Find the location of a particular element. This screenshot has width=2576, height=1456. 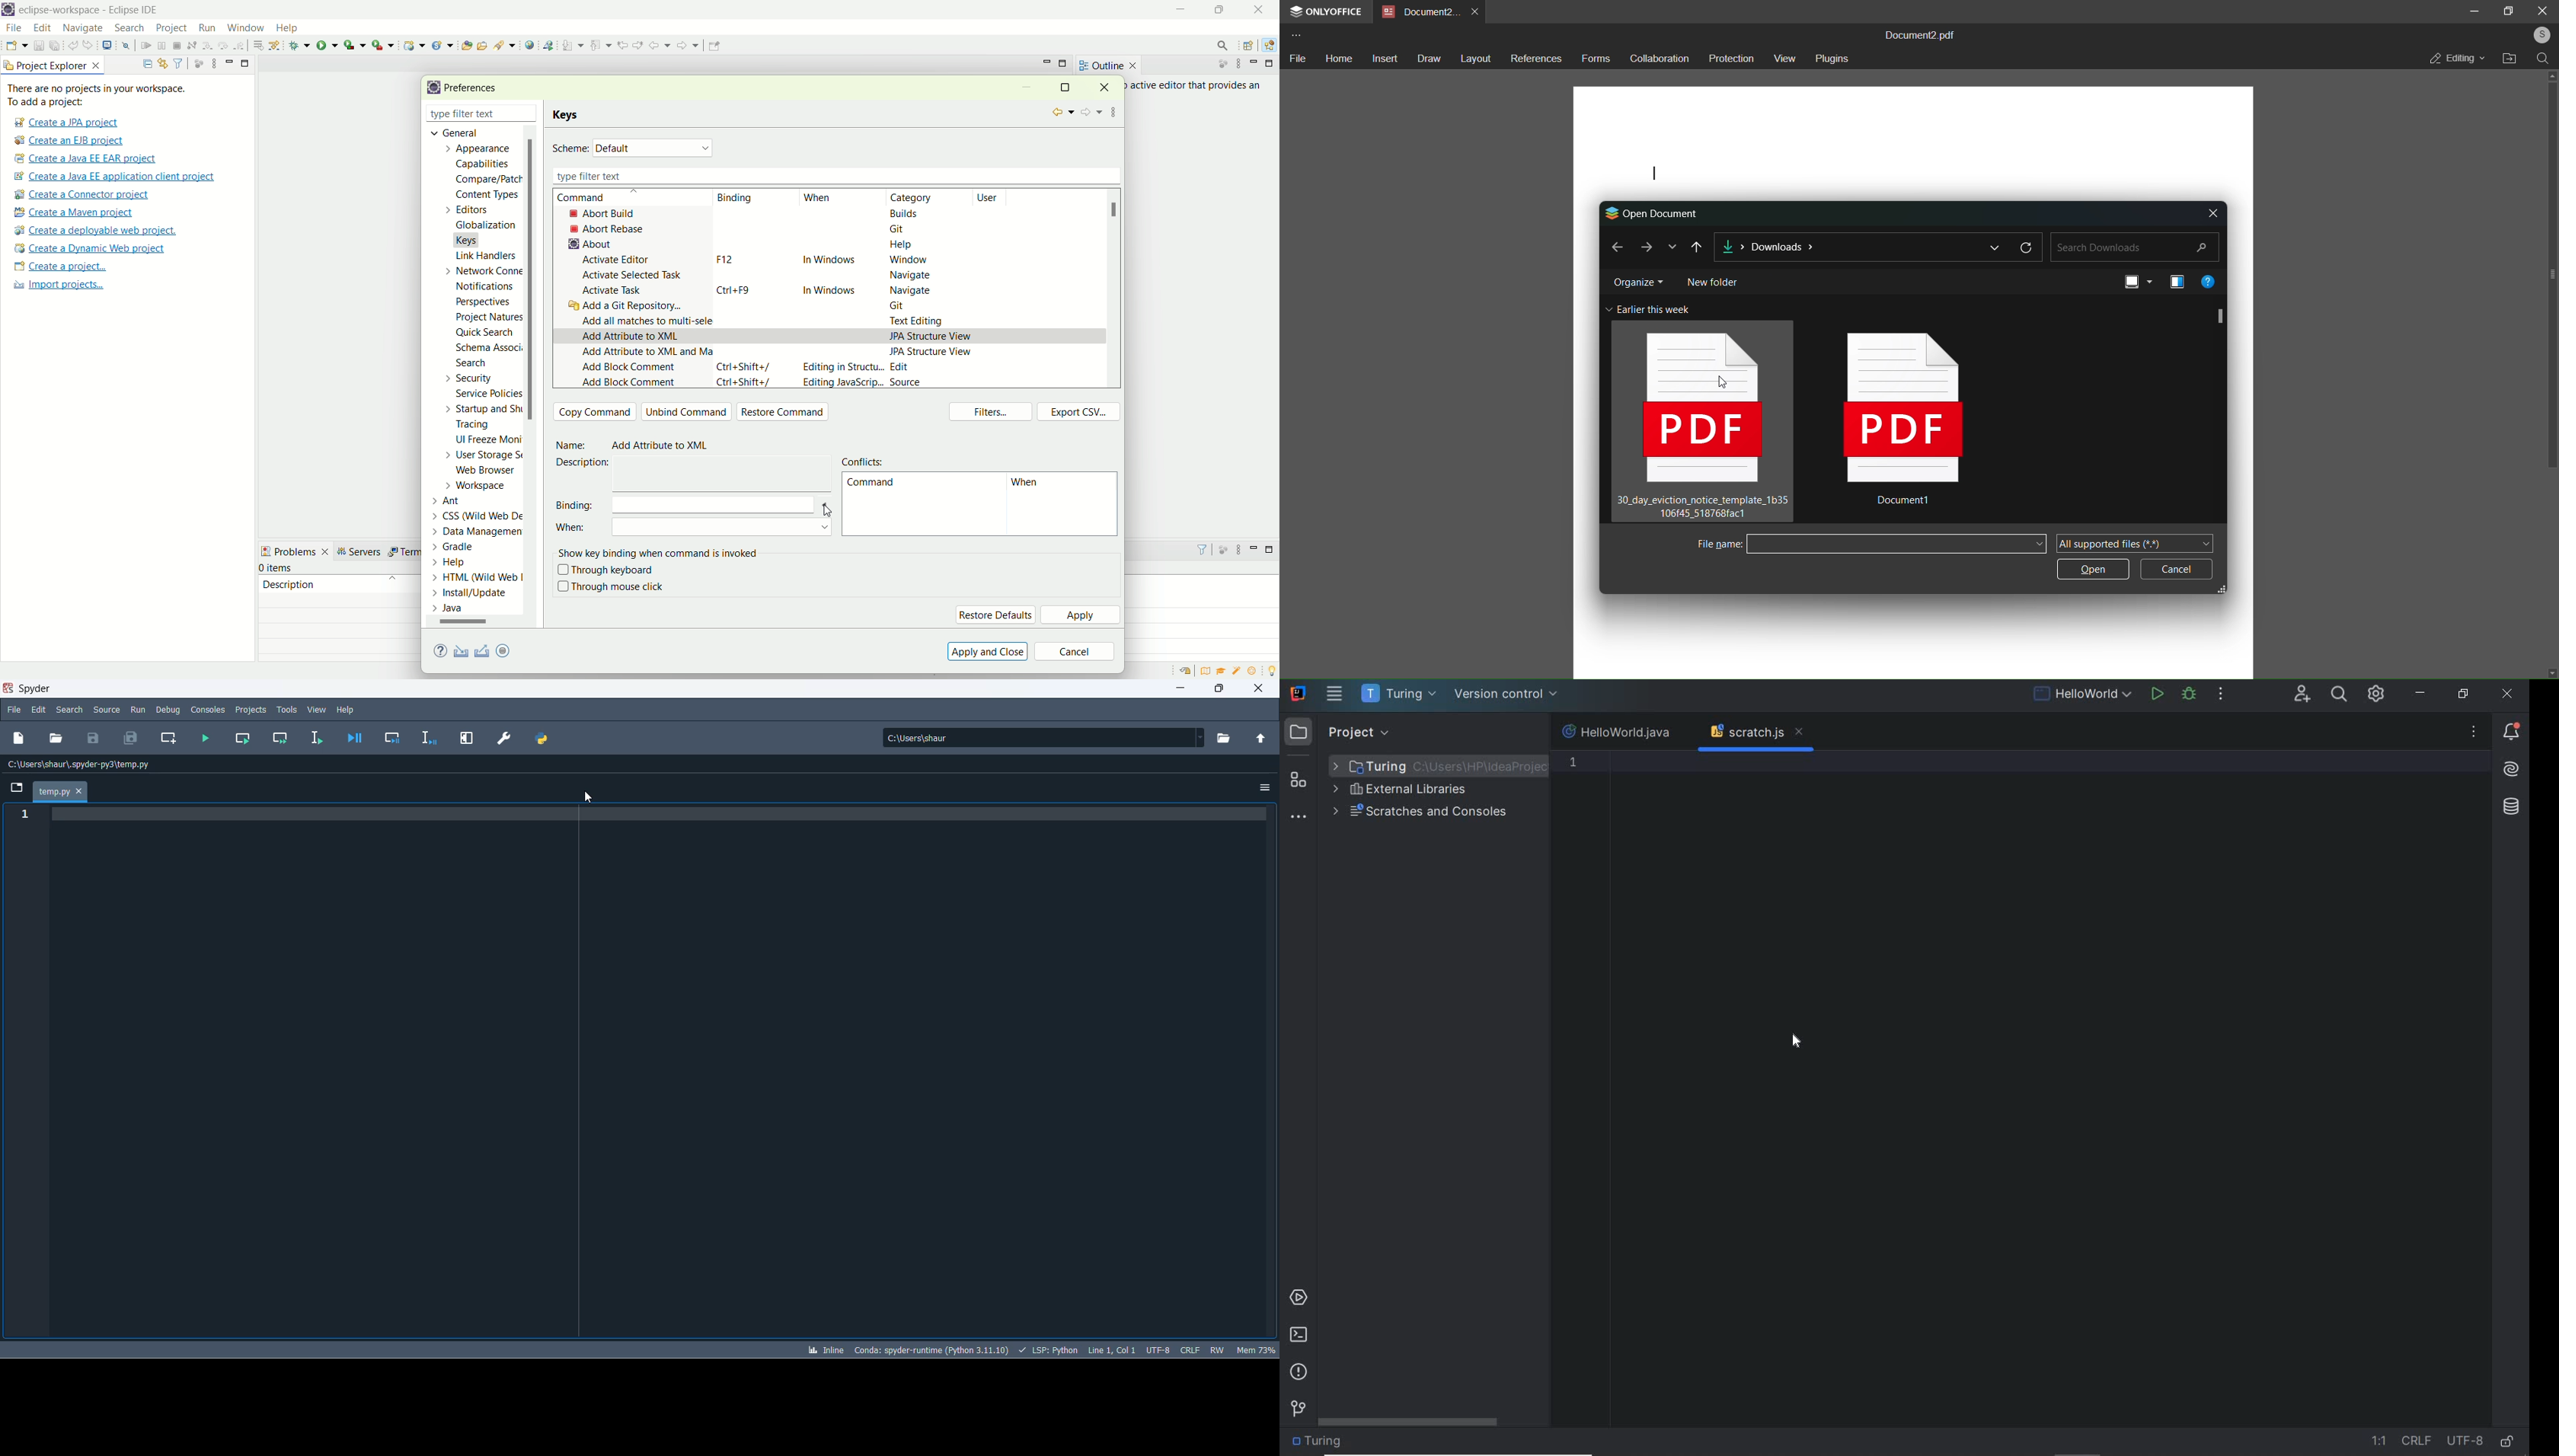

debug selection is located at coordinates (430, 739).